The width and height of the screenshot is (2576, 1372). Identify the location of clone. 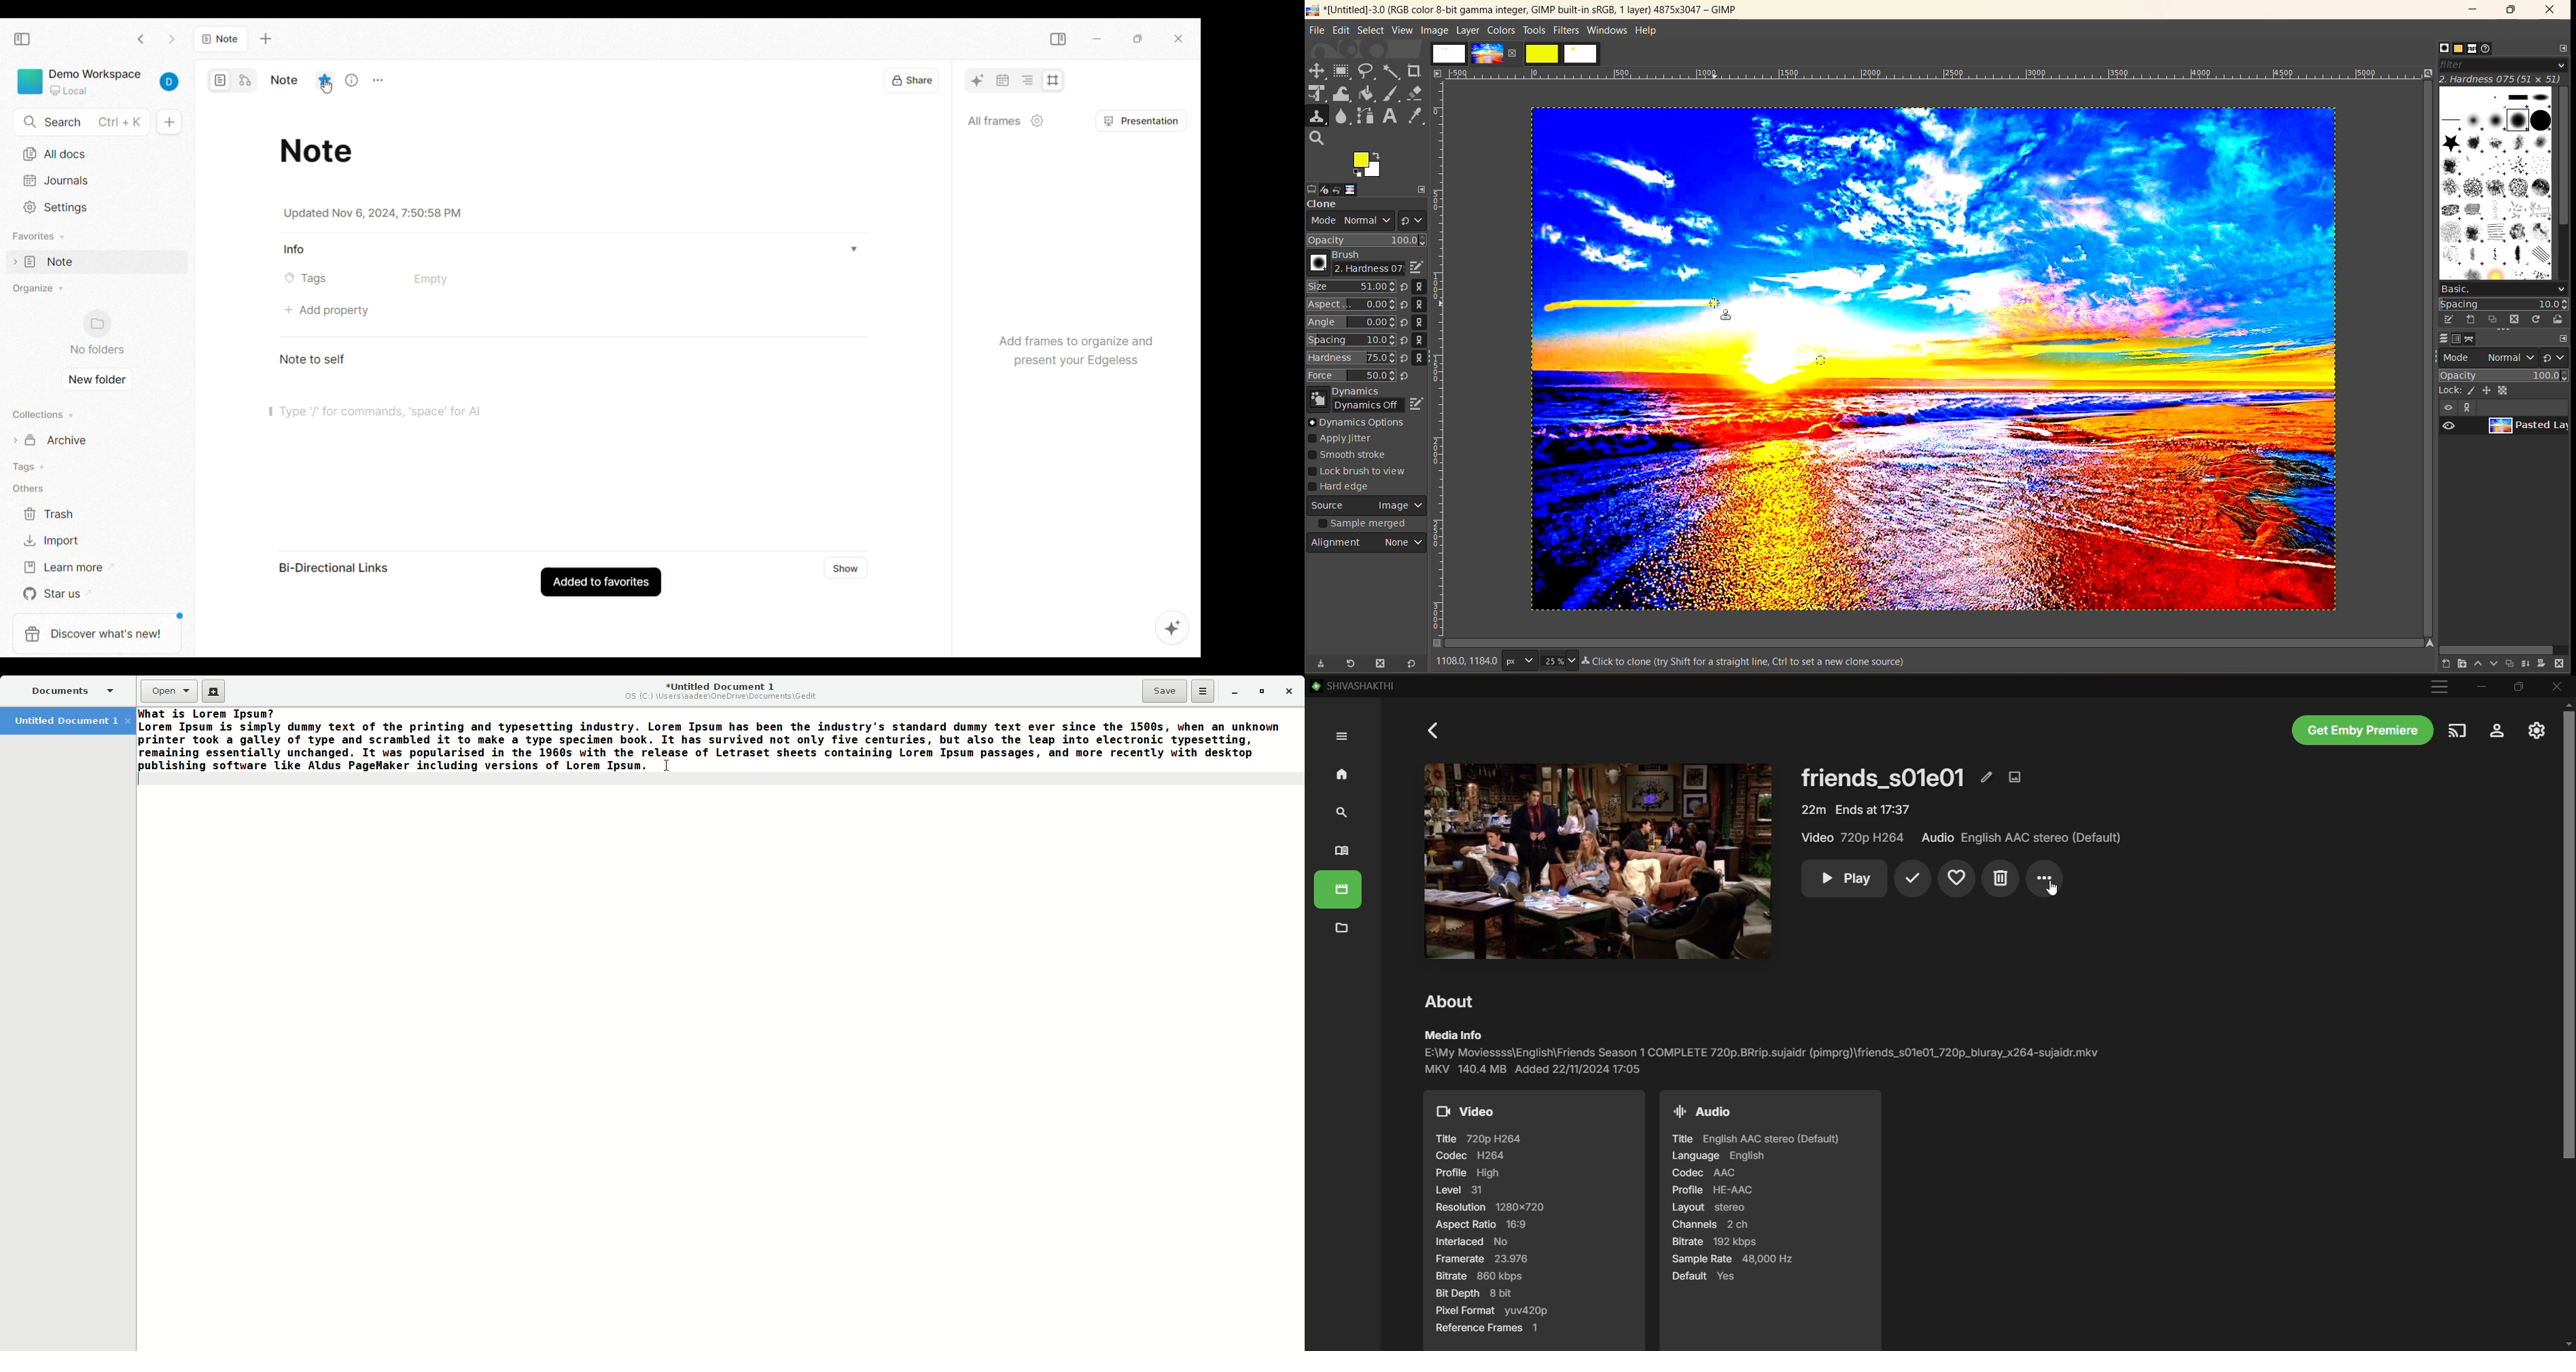
(1334, 205).